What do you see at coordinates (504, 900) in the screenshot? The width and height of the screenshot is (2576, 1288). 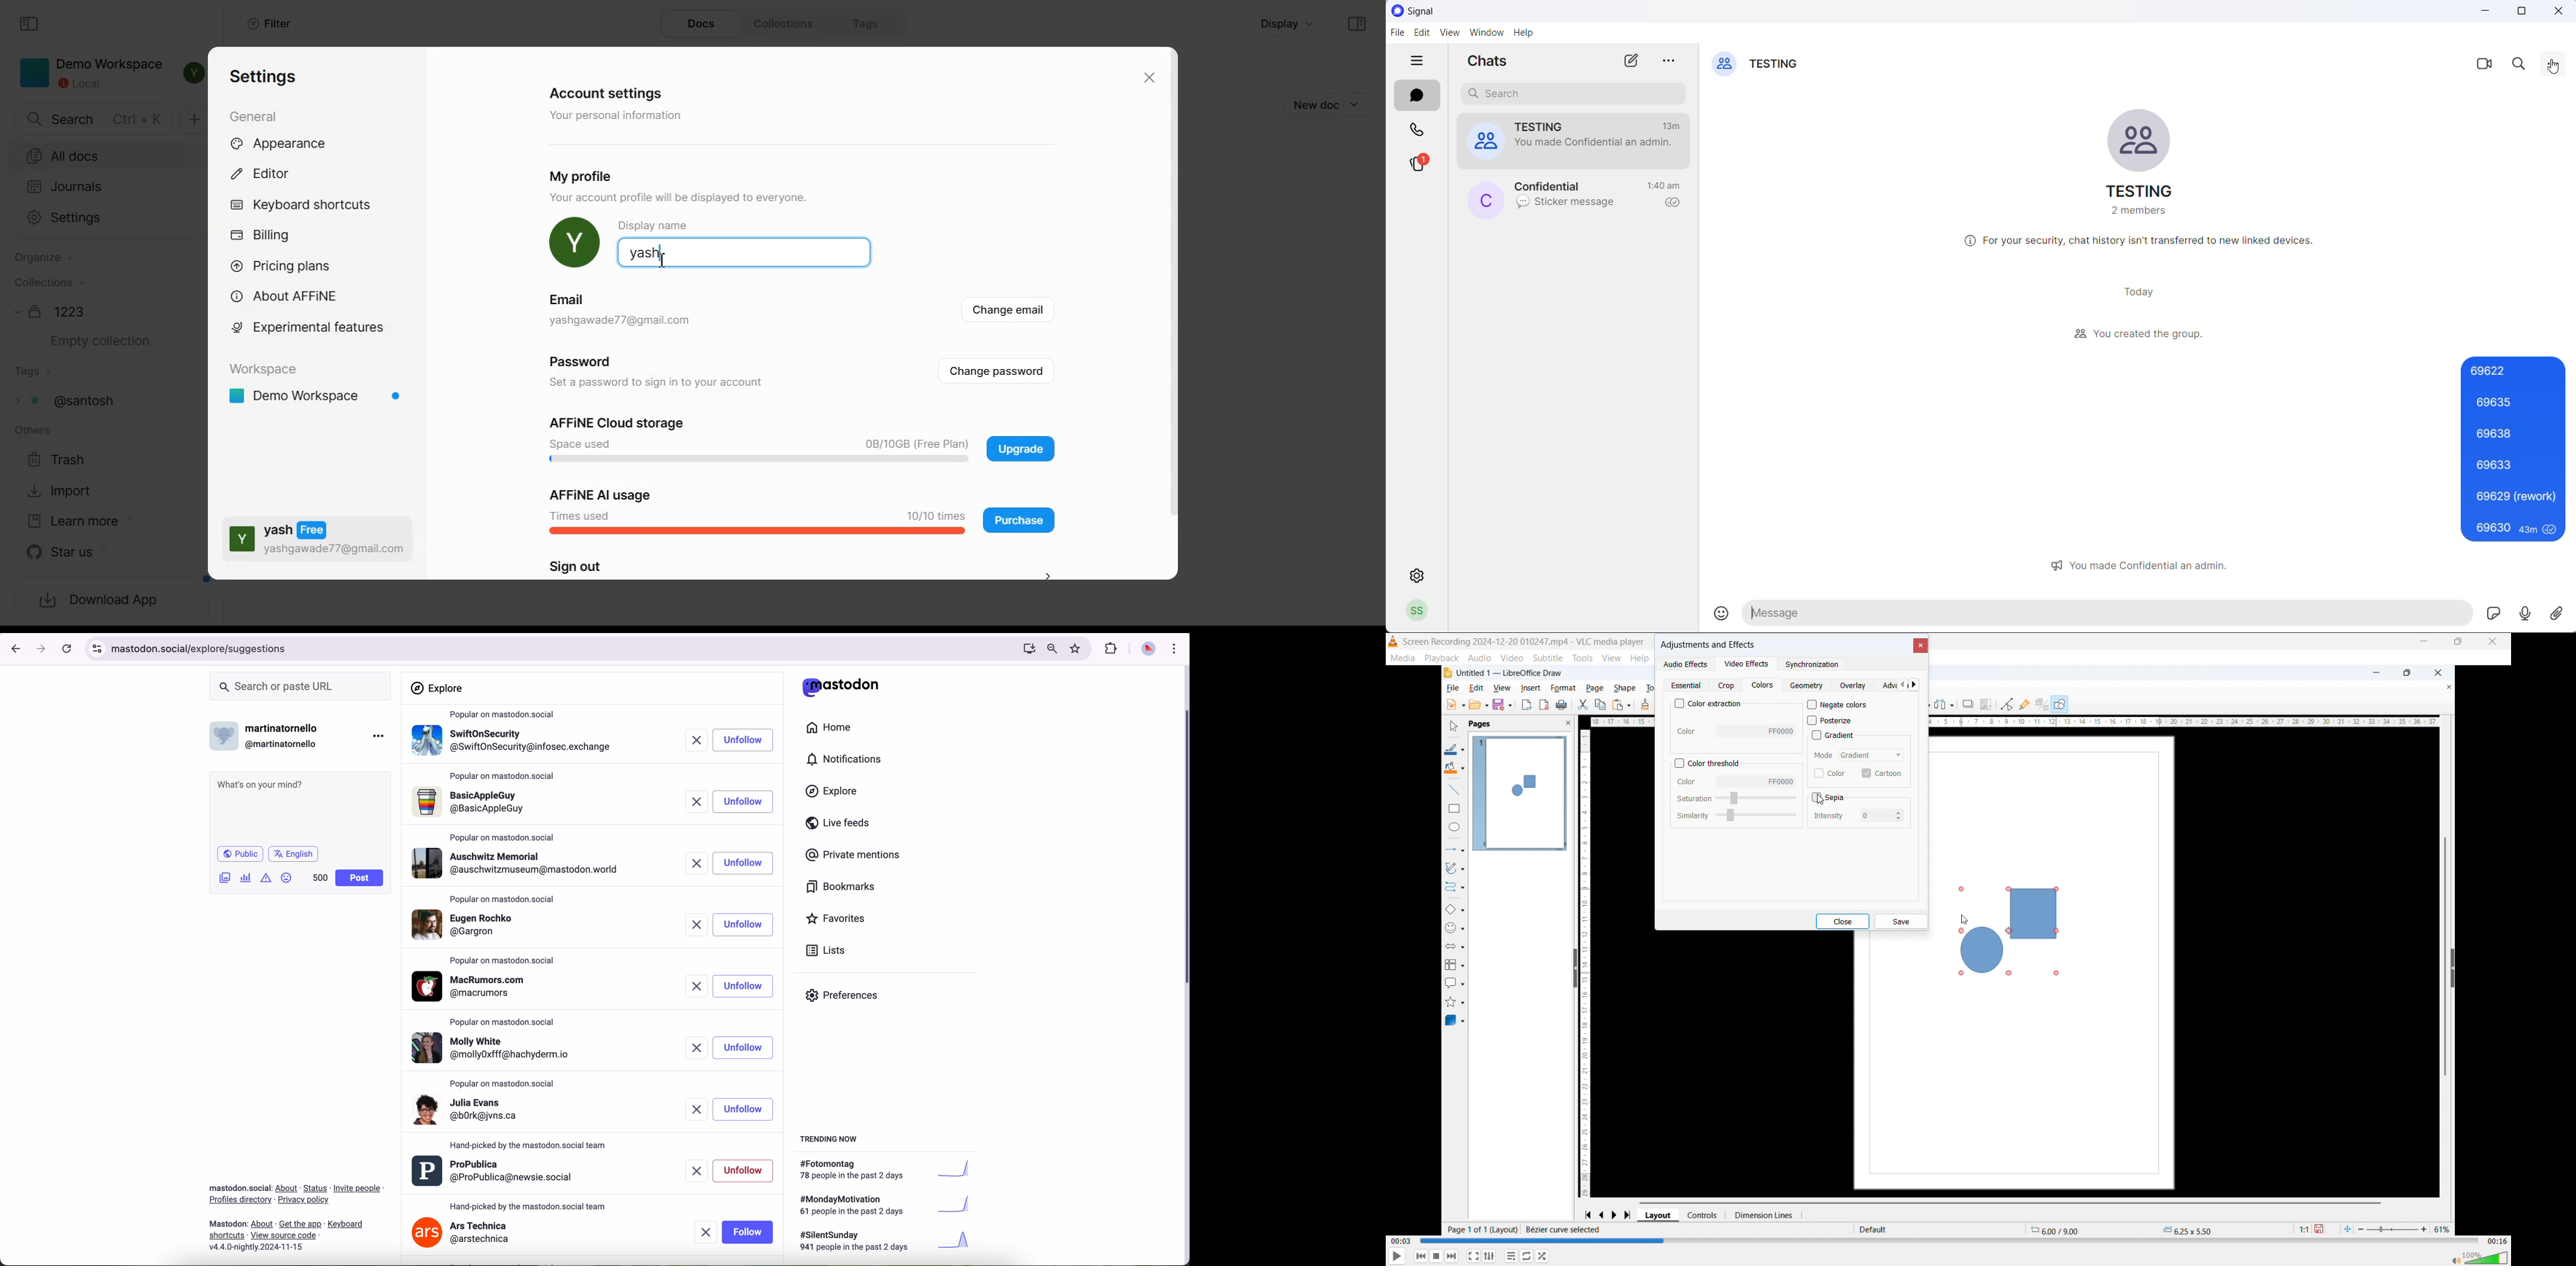 I see `popular` at bounding box center [504, 900].